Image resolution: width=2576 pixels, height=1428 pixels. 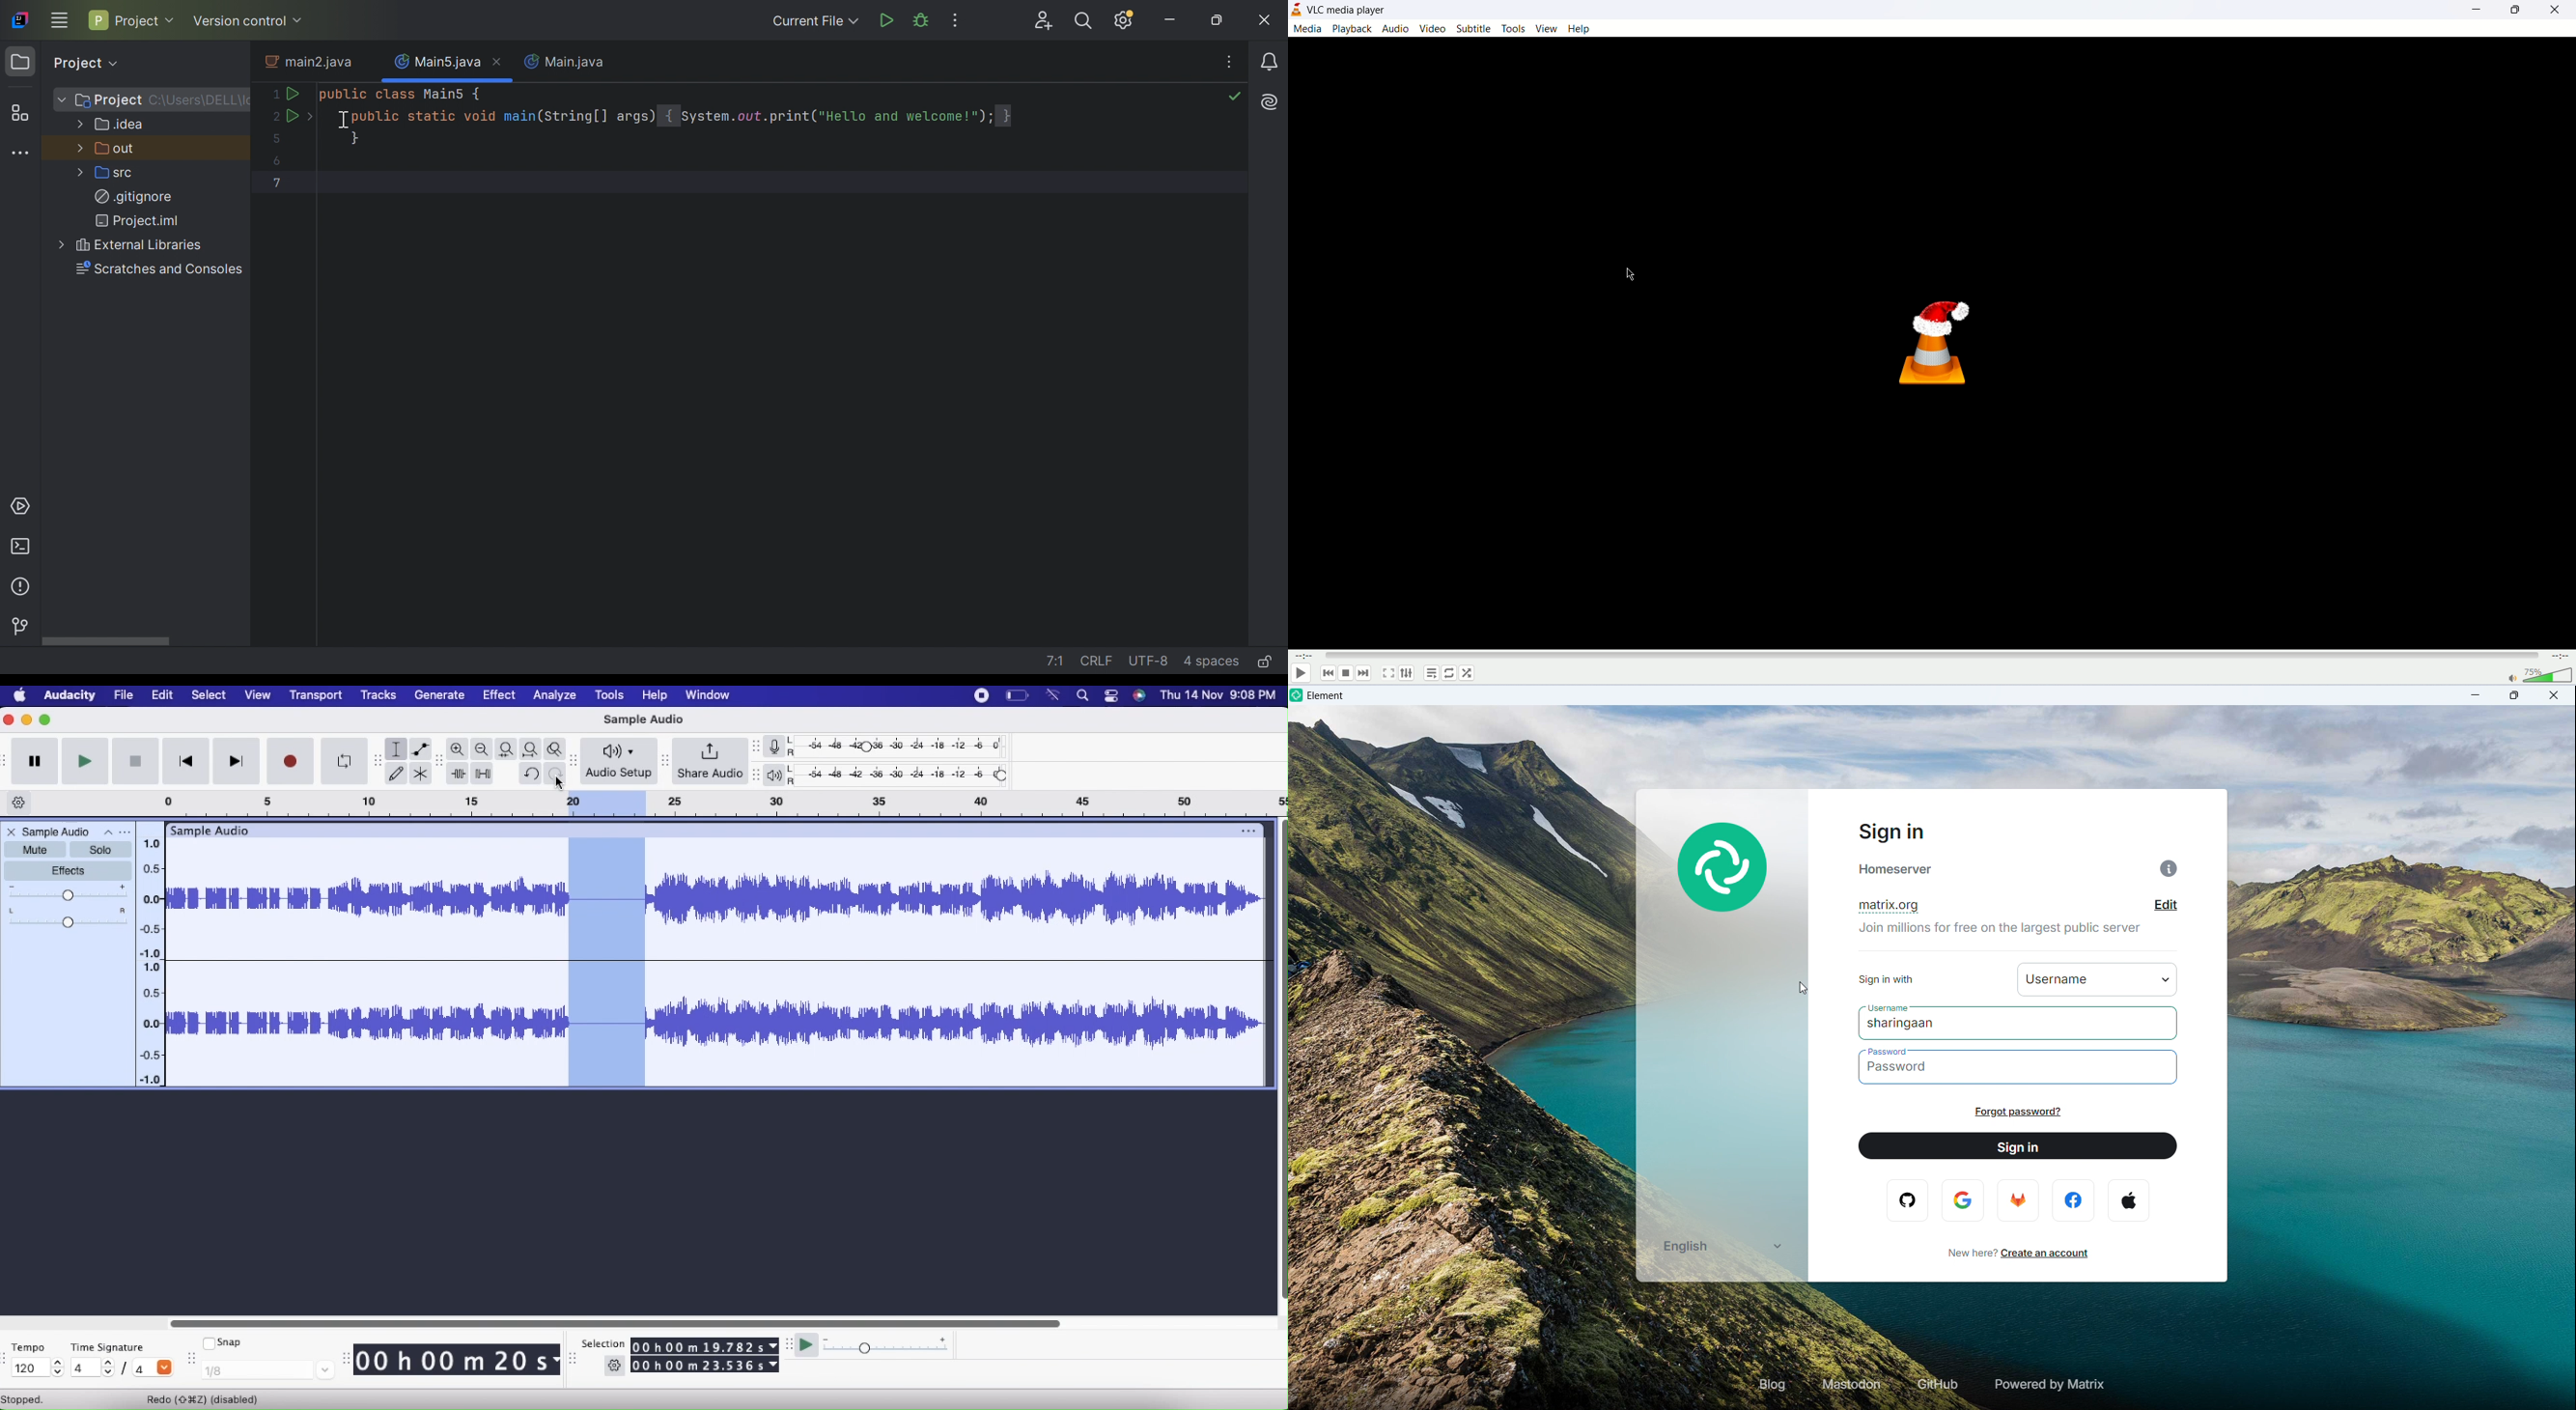 What do you see at coordinates (555, 774) in the screenshot?
I see `Redo` at bounding box center [555, 774].